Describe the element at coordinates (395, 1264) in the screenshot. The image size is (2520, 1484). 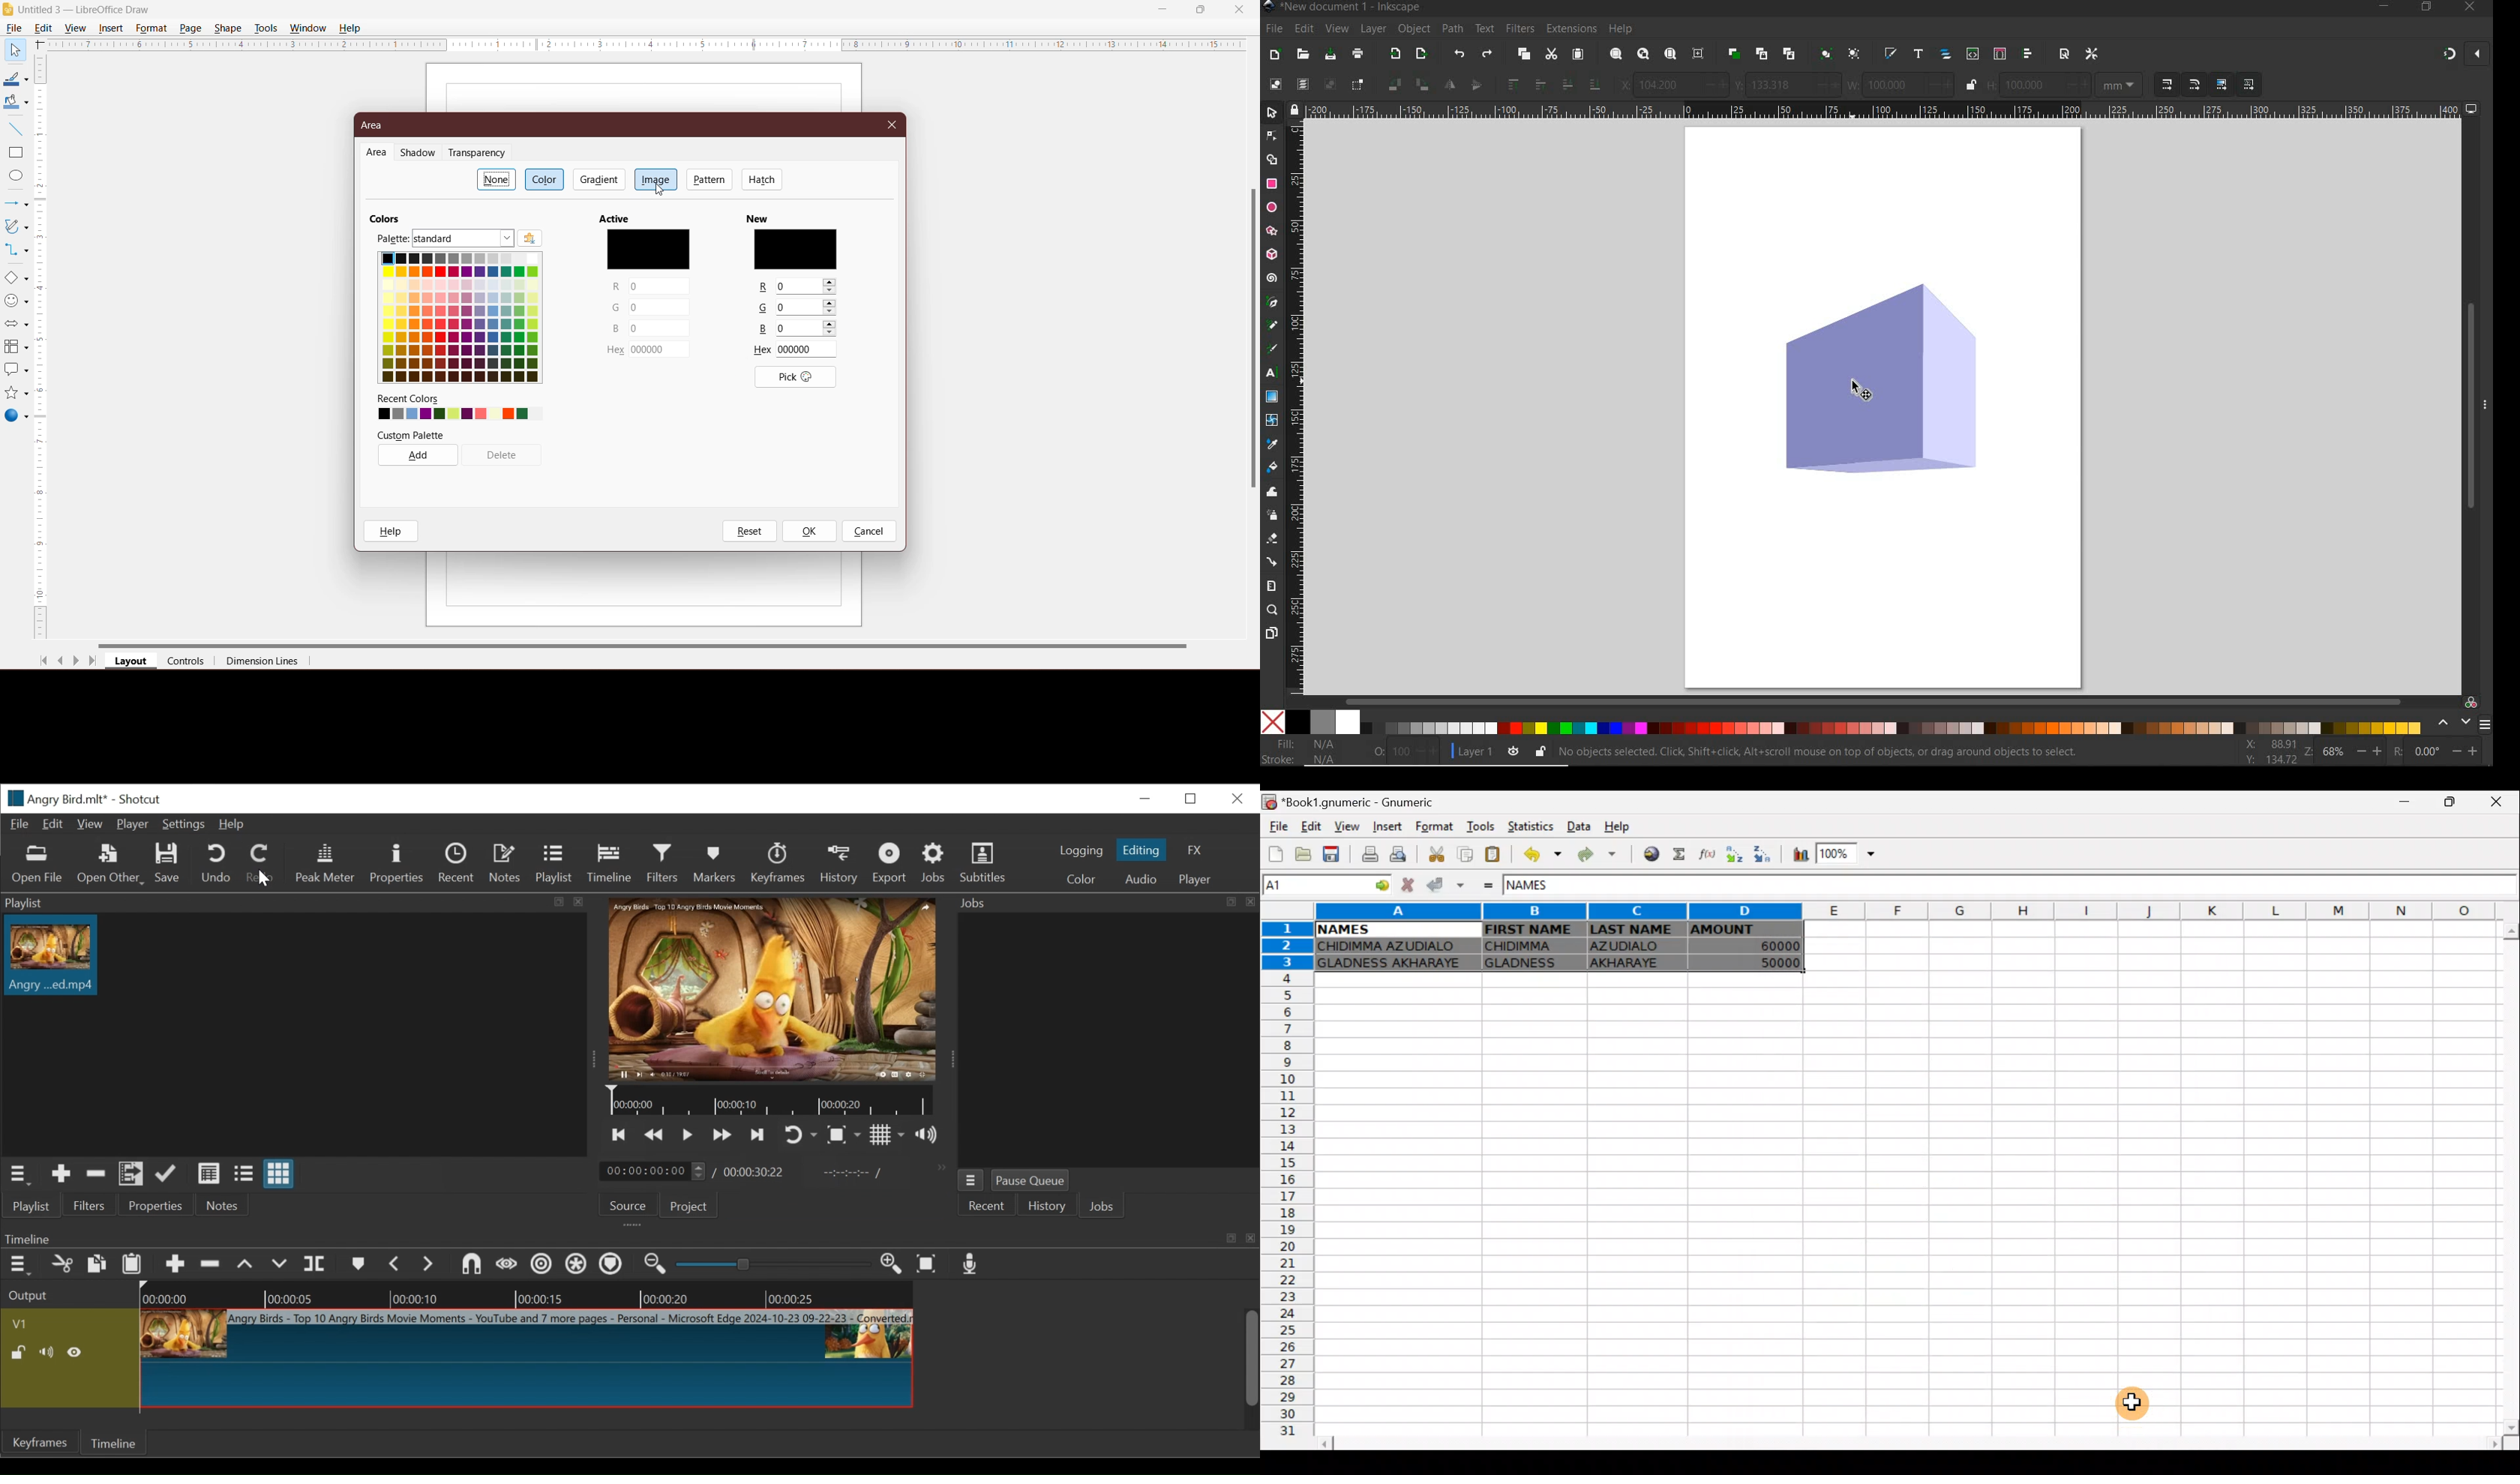
I see `Previous marker` at that location.